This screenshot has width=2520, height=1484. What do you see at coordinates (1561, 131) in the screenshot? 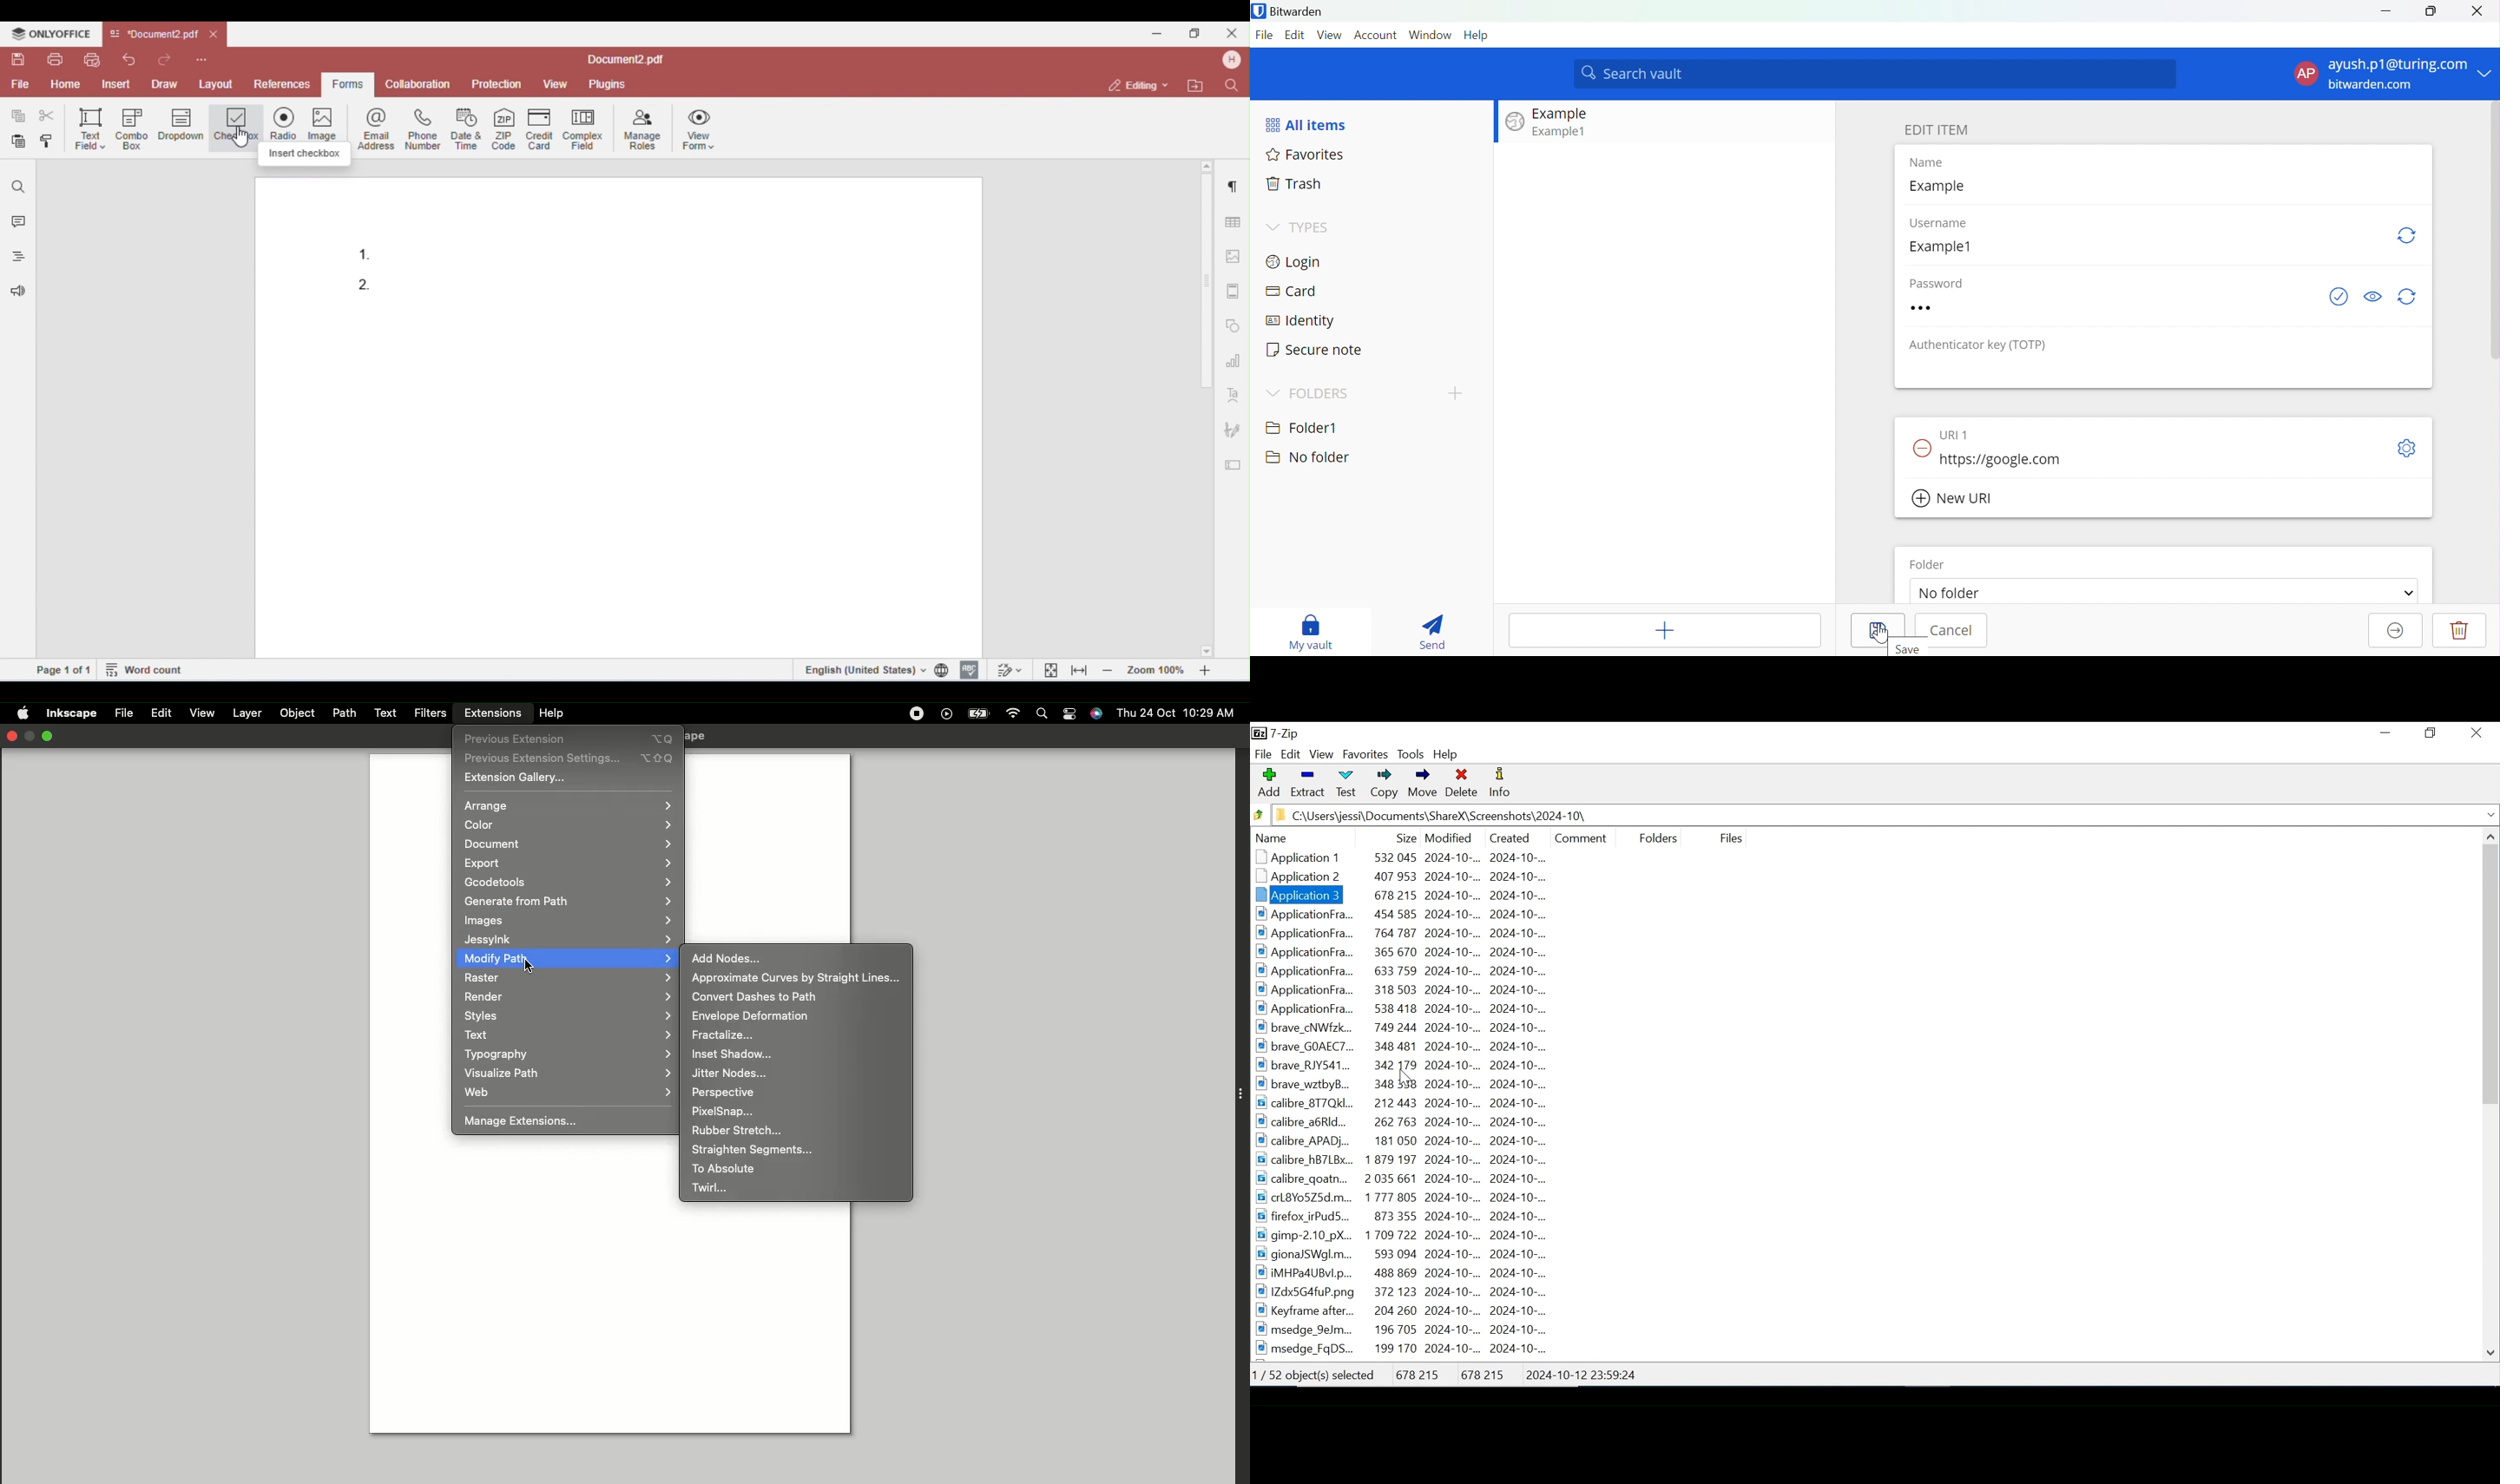
I see `Example1` at bounding box center [1561, 131].